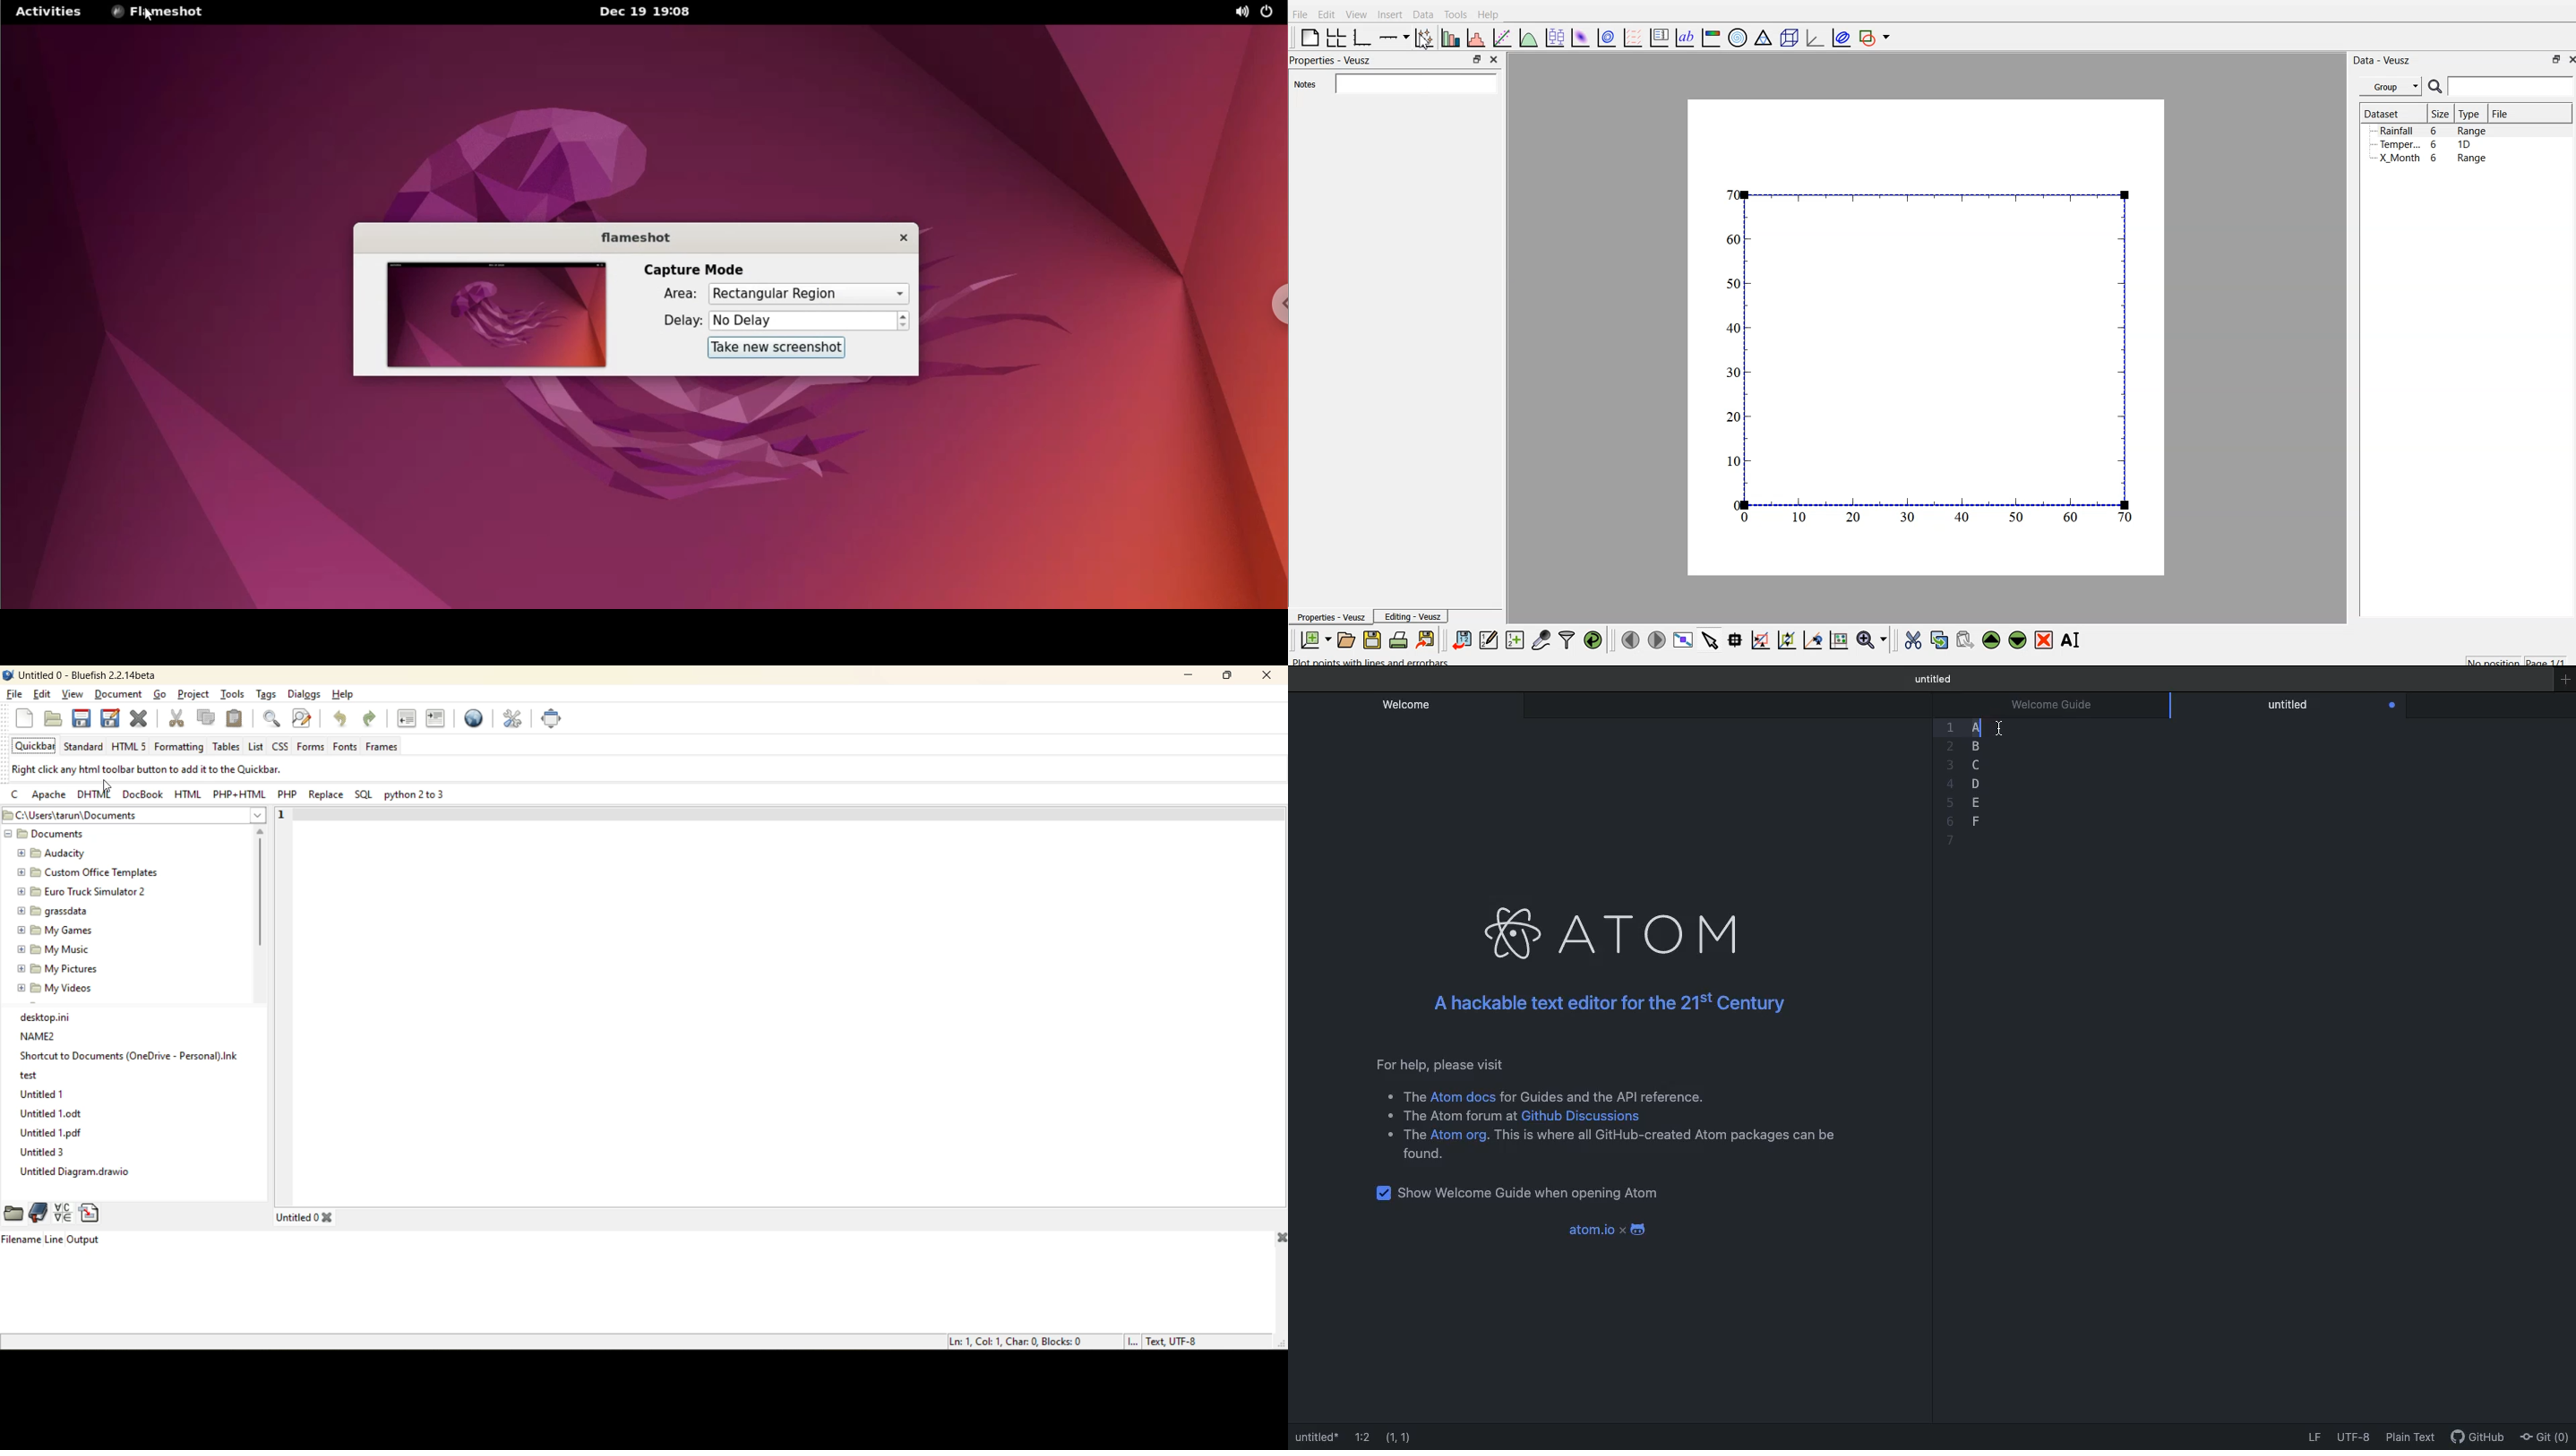 The image size is (2576, 1456). I want to click on ory, so click(42, 1077).